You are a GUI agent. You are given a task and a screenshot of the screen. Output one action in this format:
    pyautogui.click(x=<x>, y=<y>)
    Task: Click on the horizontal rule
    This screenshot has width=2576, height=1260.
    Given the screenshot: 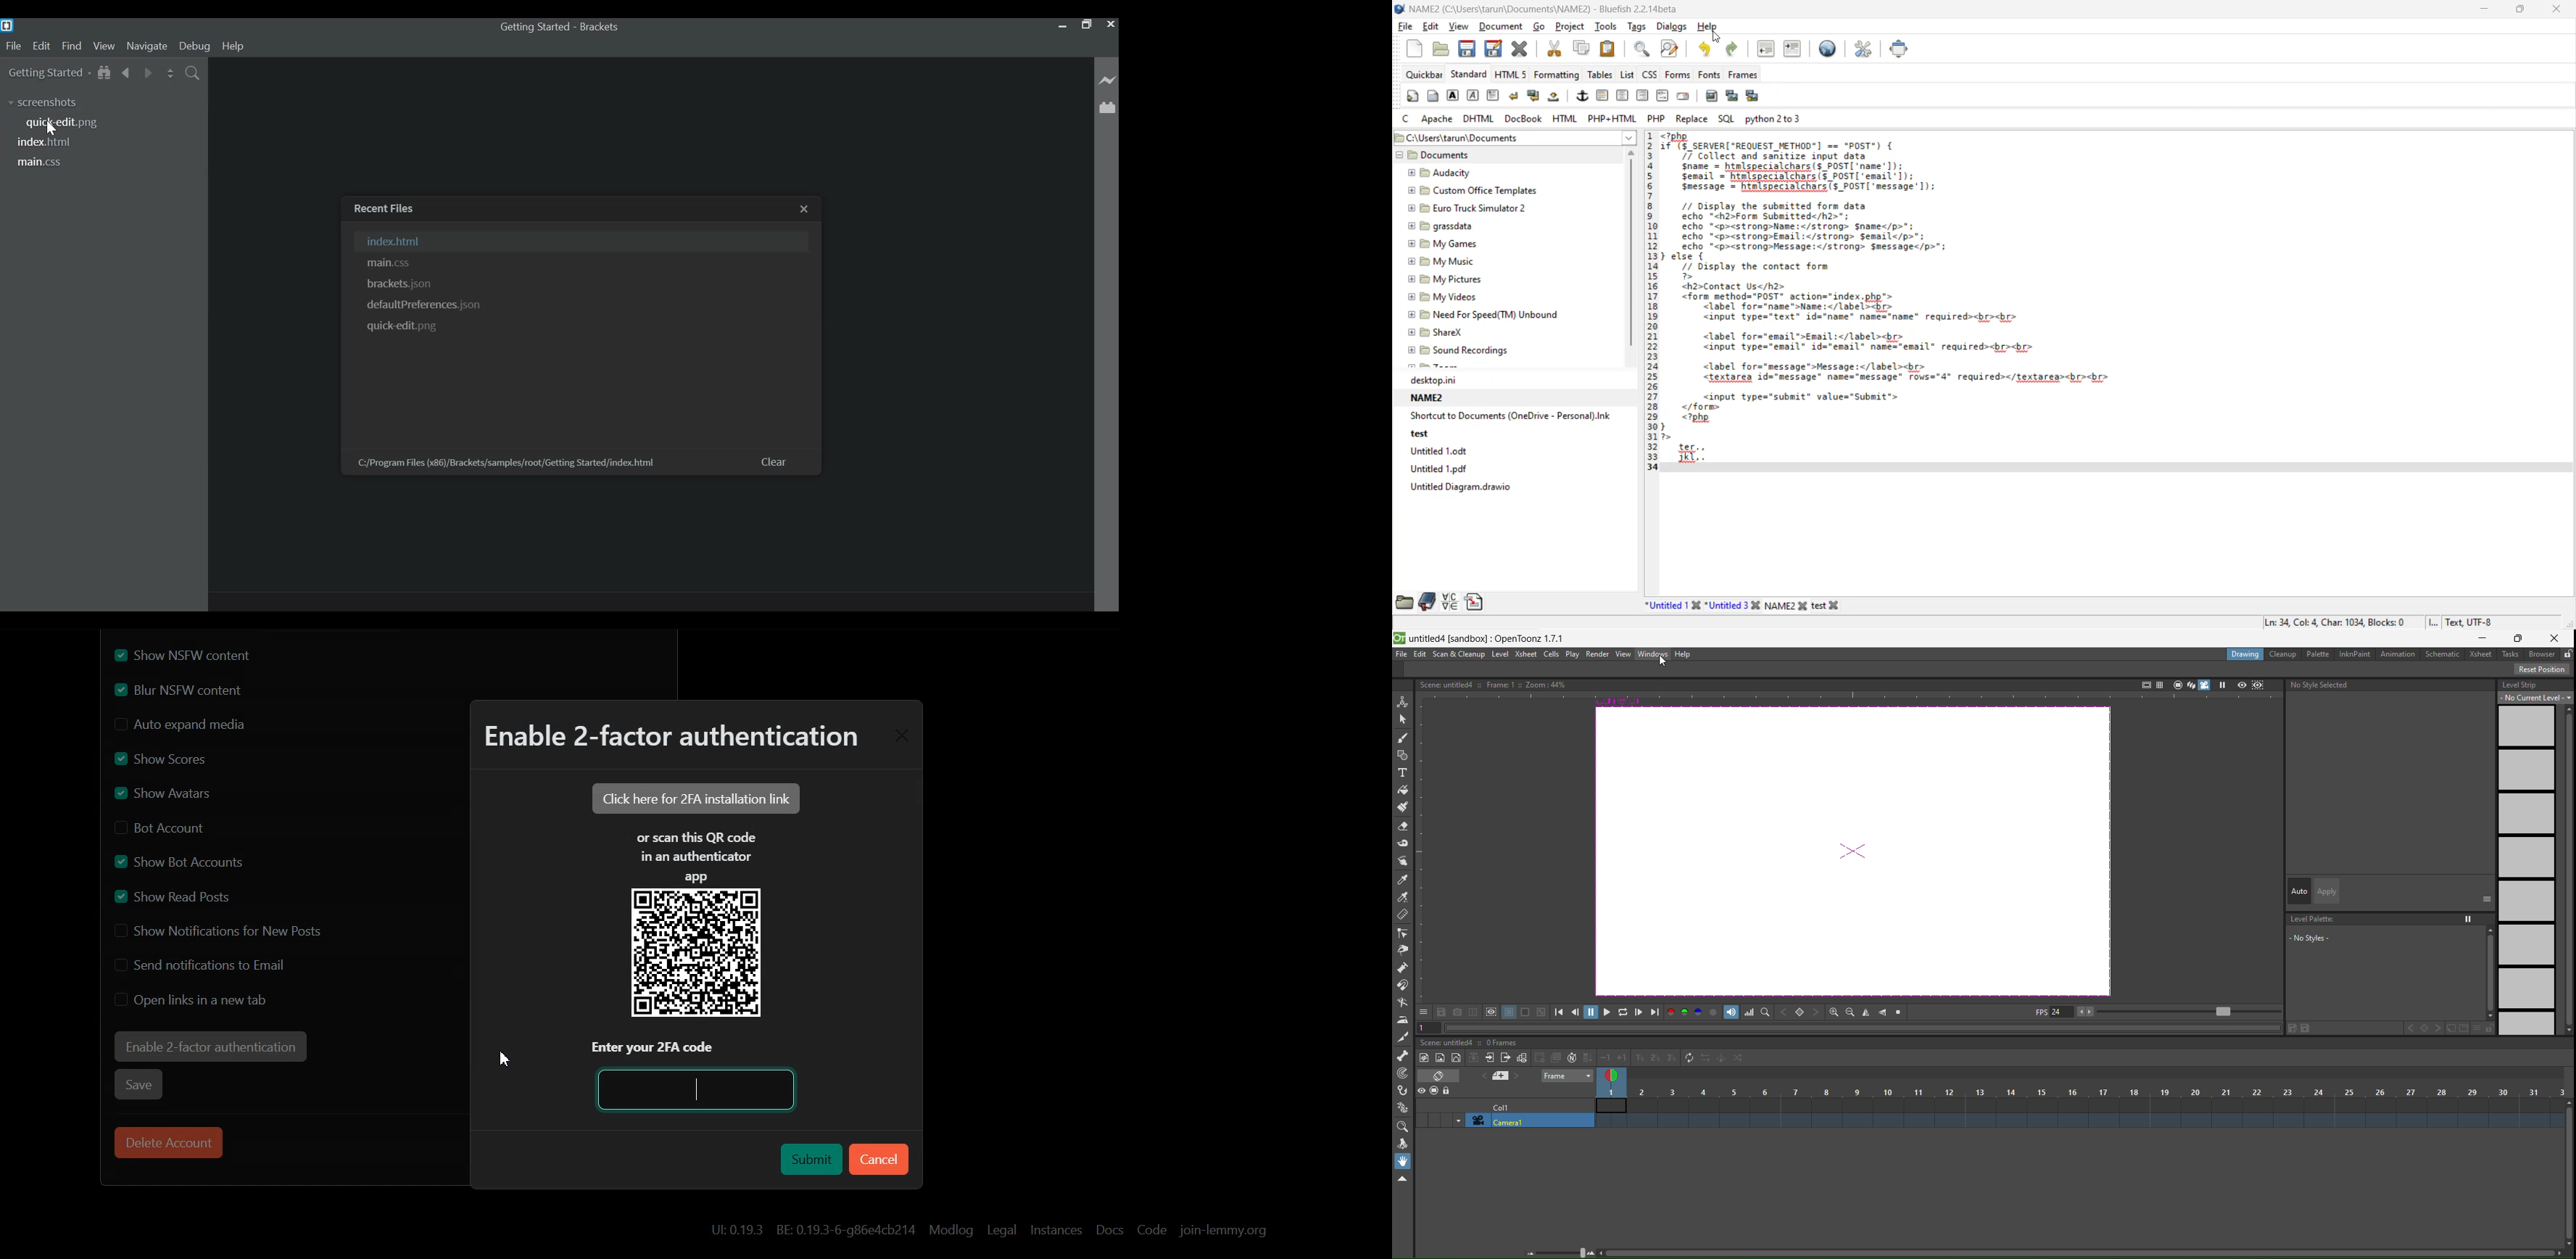 What is the action you would take?
    pyautogui.click(x=1604, y=95)
    